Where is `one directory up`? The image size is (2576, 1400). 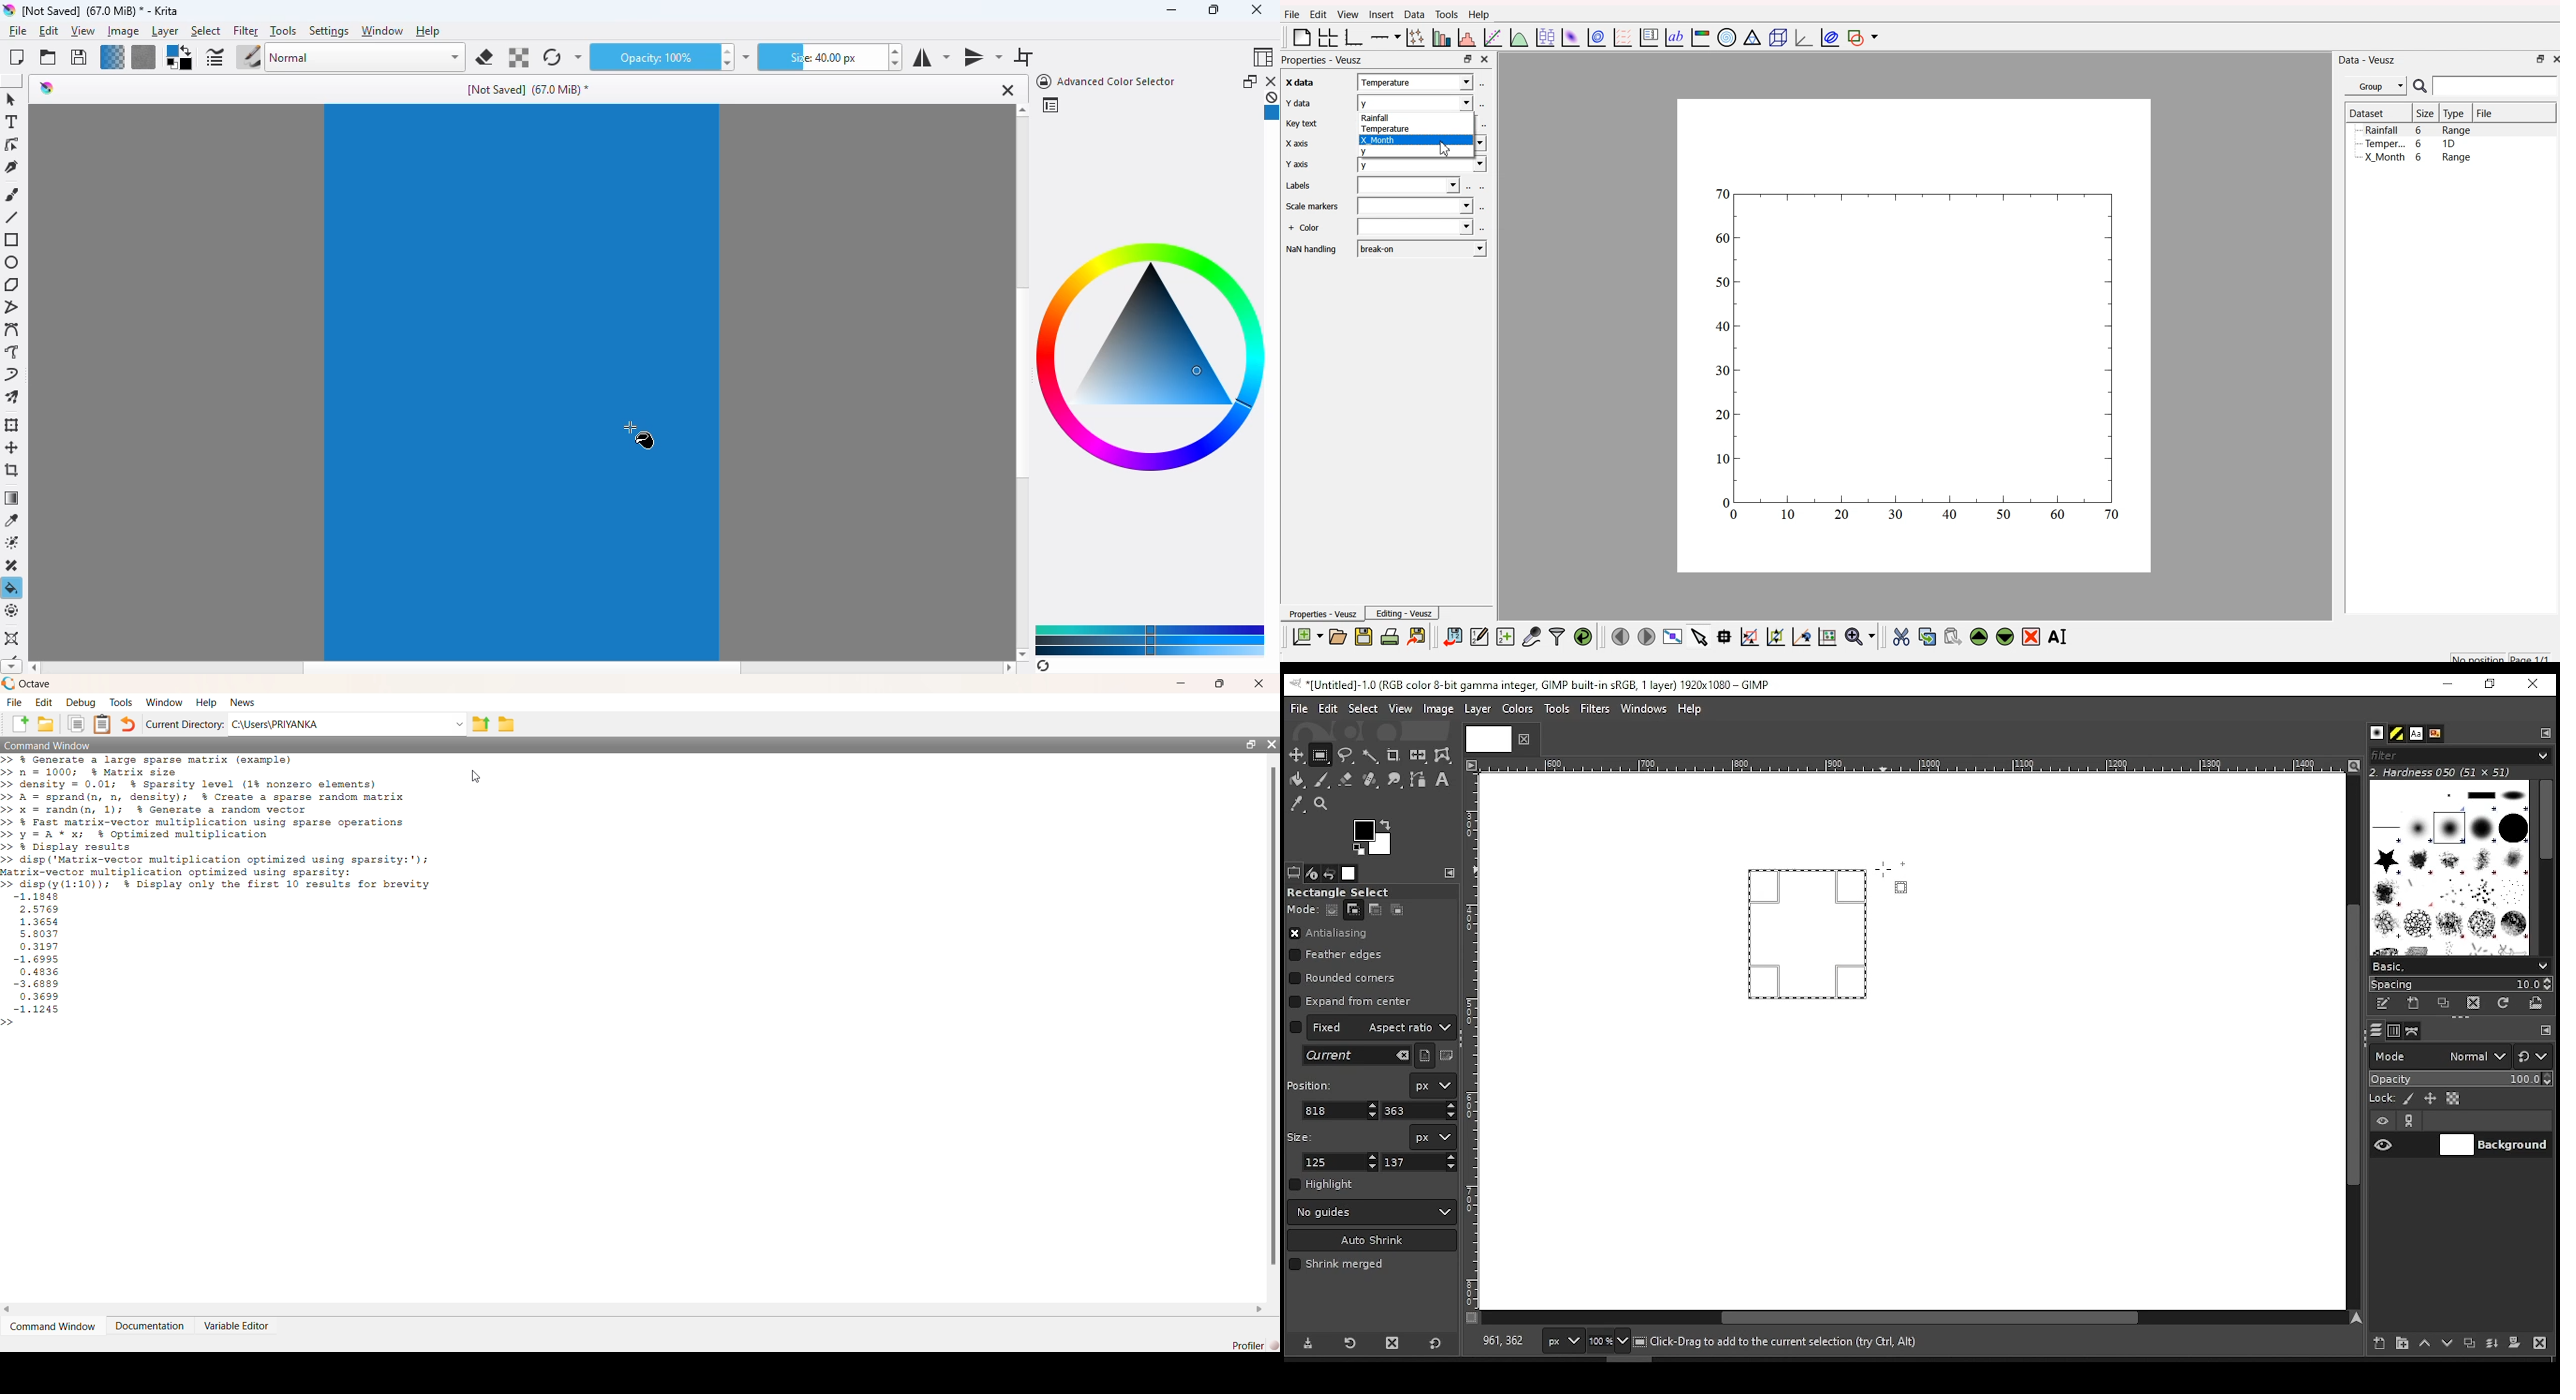
one directory up is located at coordinates (479, 724).